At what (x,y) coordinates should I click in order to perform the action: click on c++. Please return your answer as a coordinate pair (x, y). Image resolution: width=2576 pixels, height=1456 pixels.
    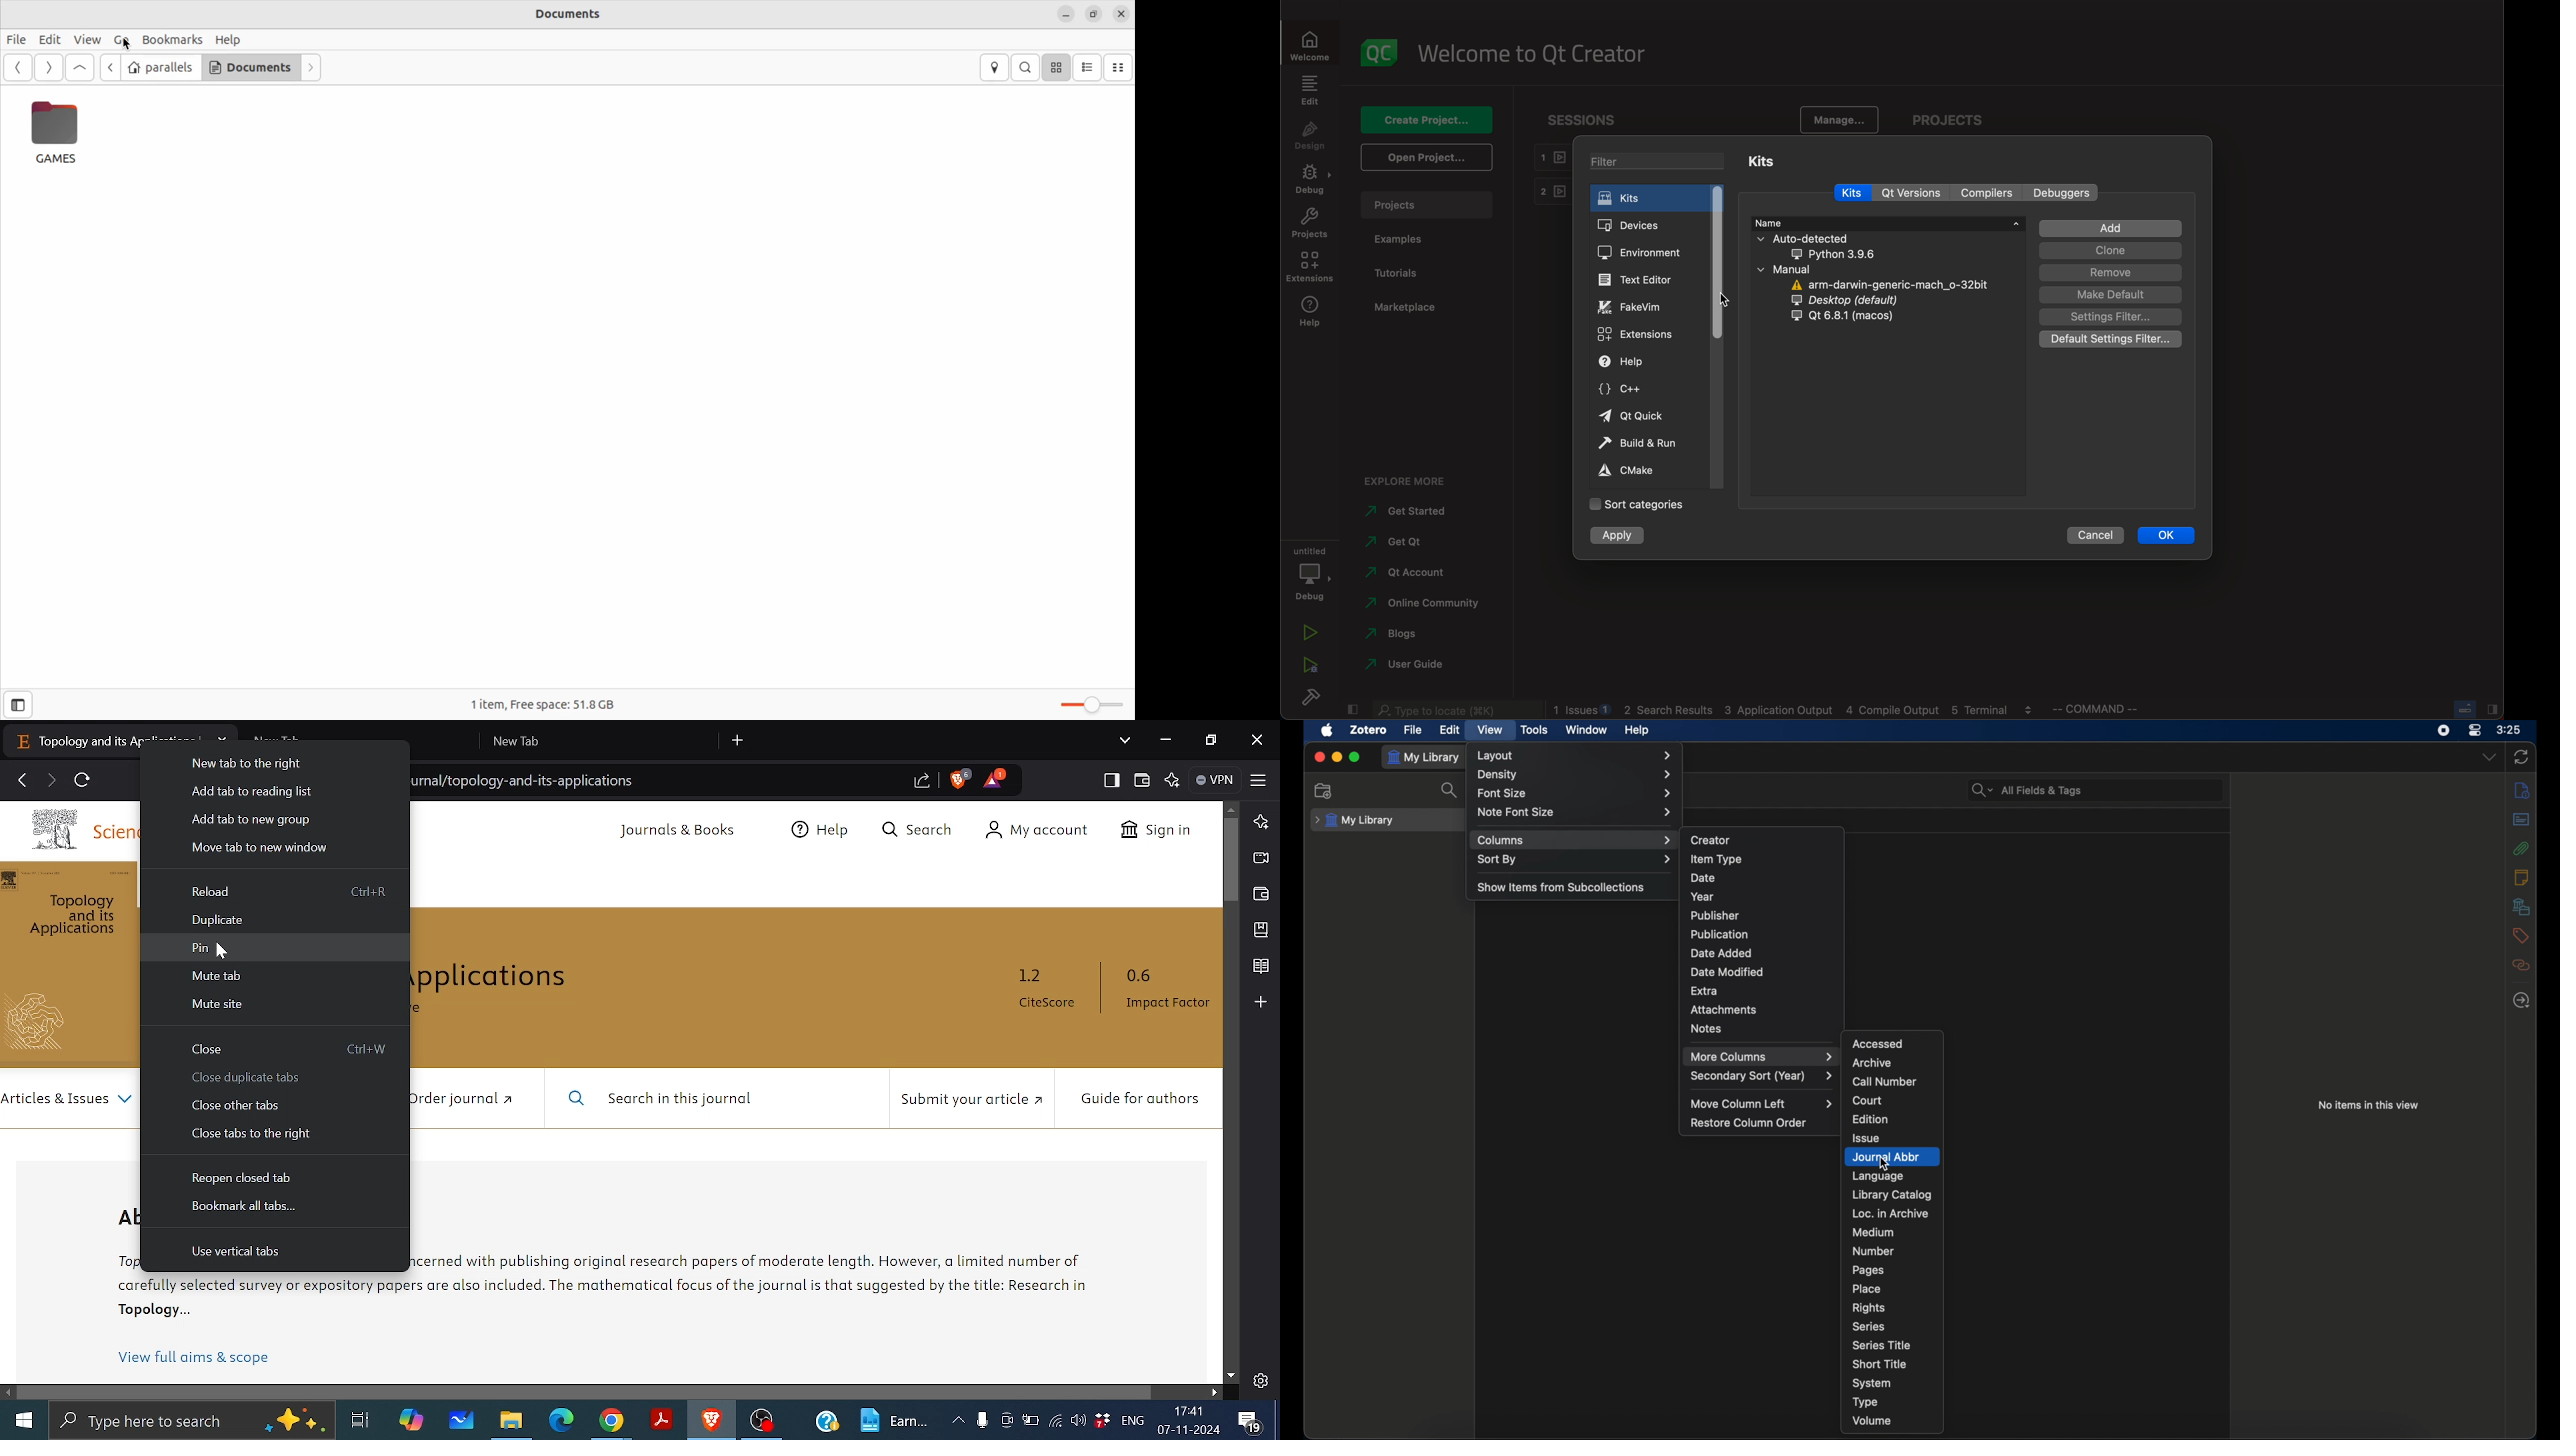
    Looking at the image, I should click on (1634, 389).